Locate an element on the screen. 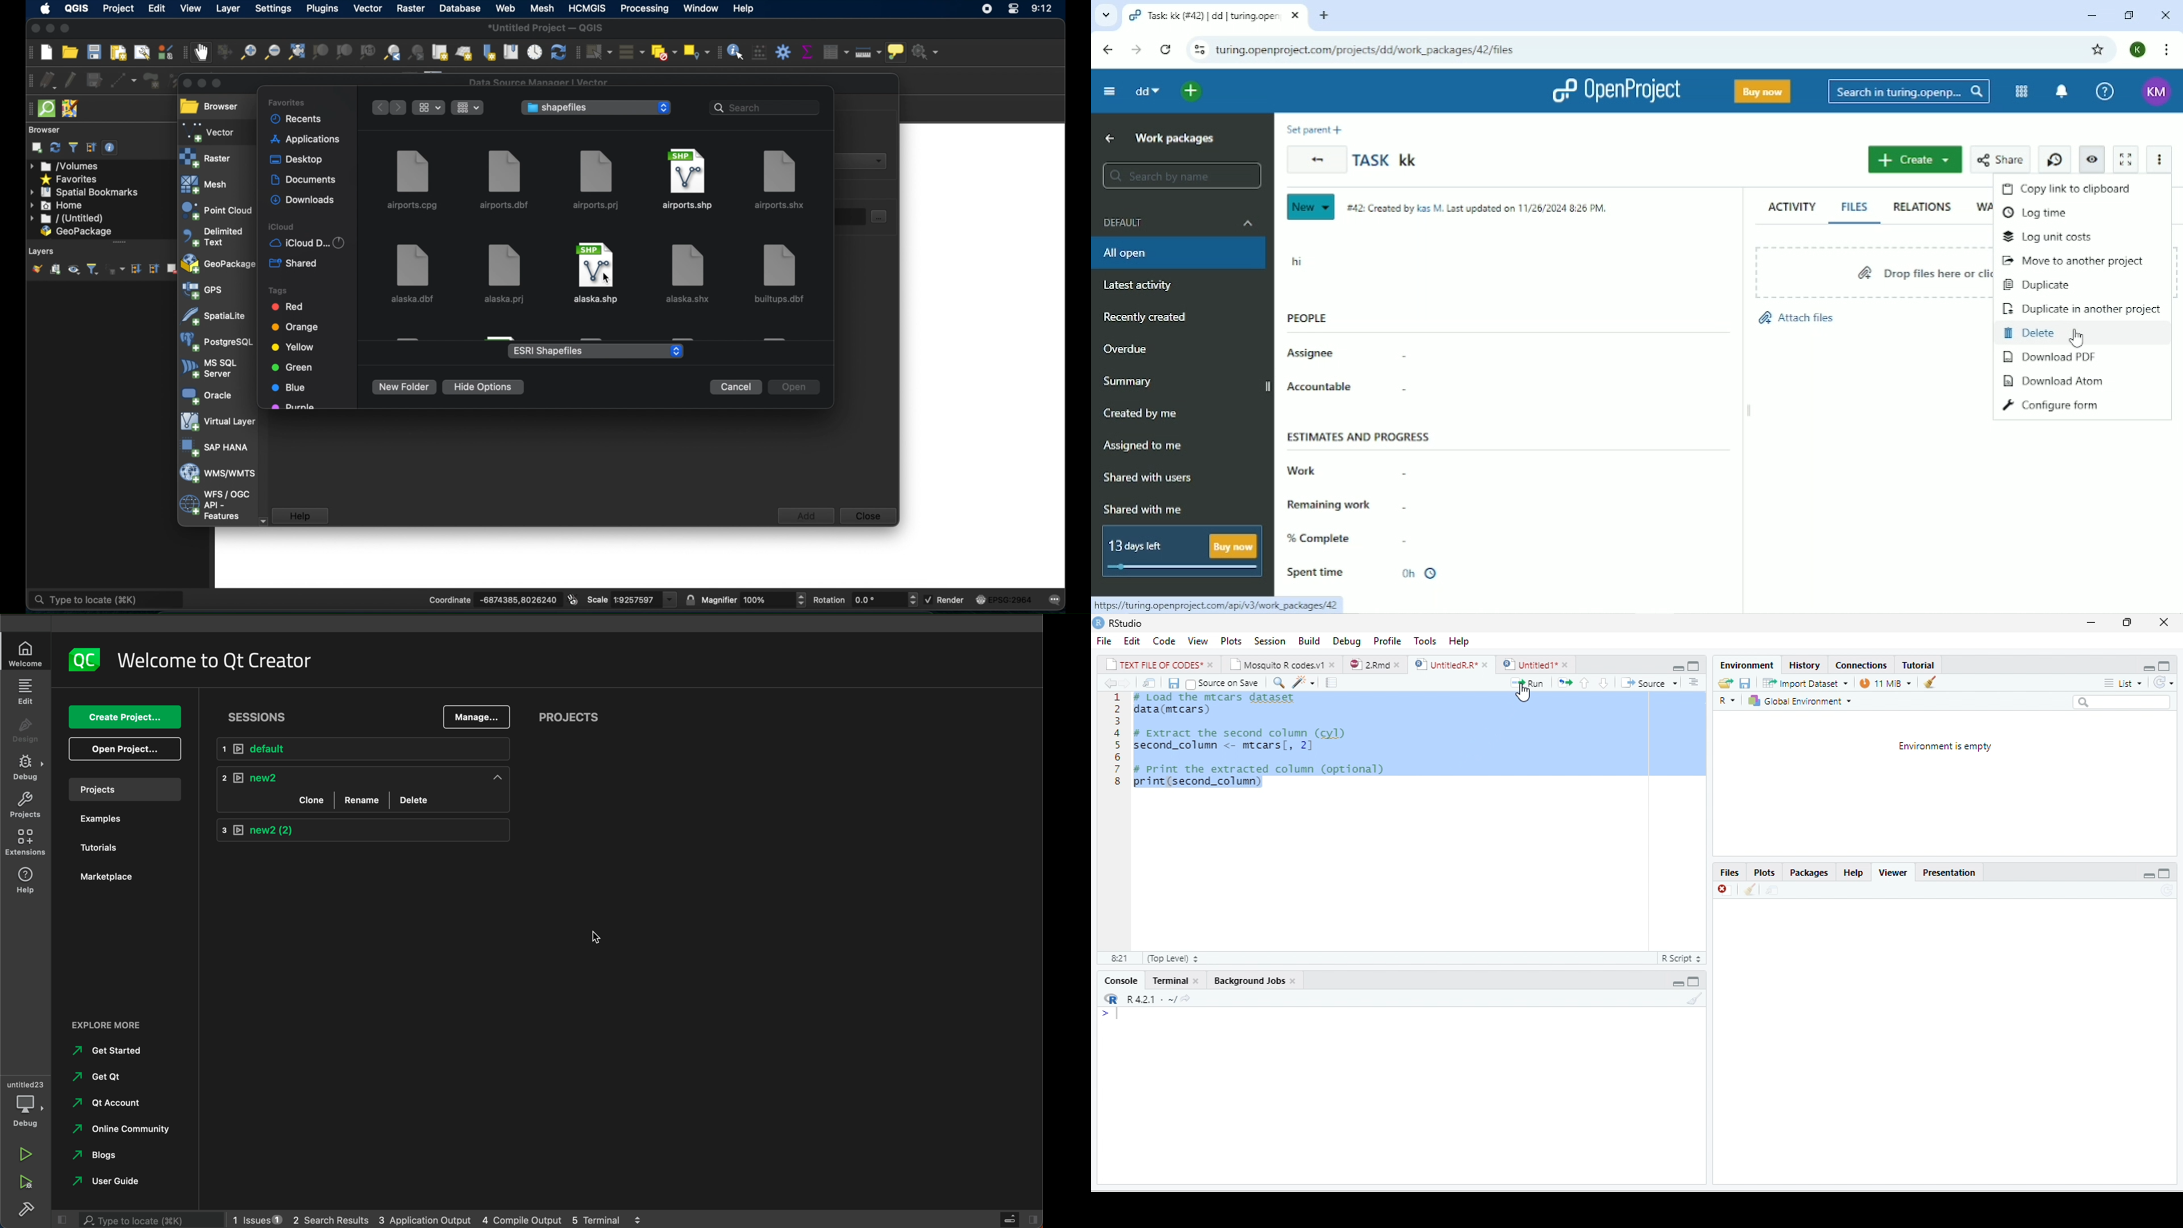 This screenshot has width=2184, height=1232. Duplicate is located at coordinates (2043, 285).